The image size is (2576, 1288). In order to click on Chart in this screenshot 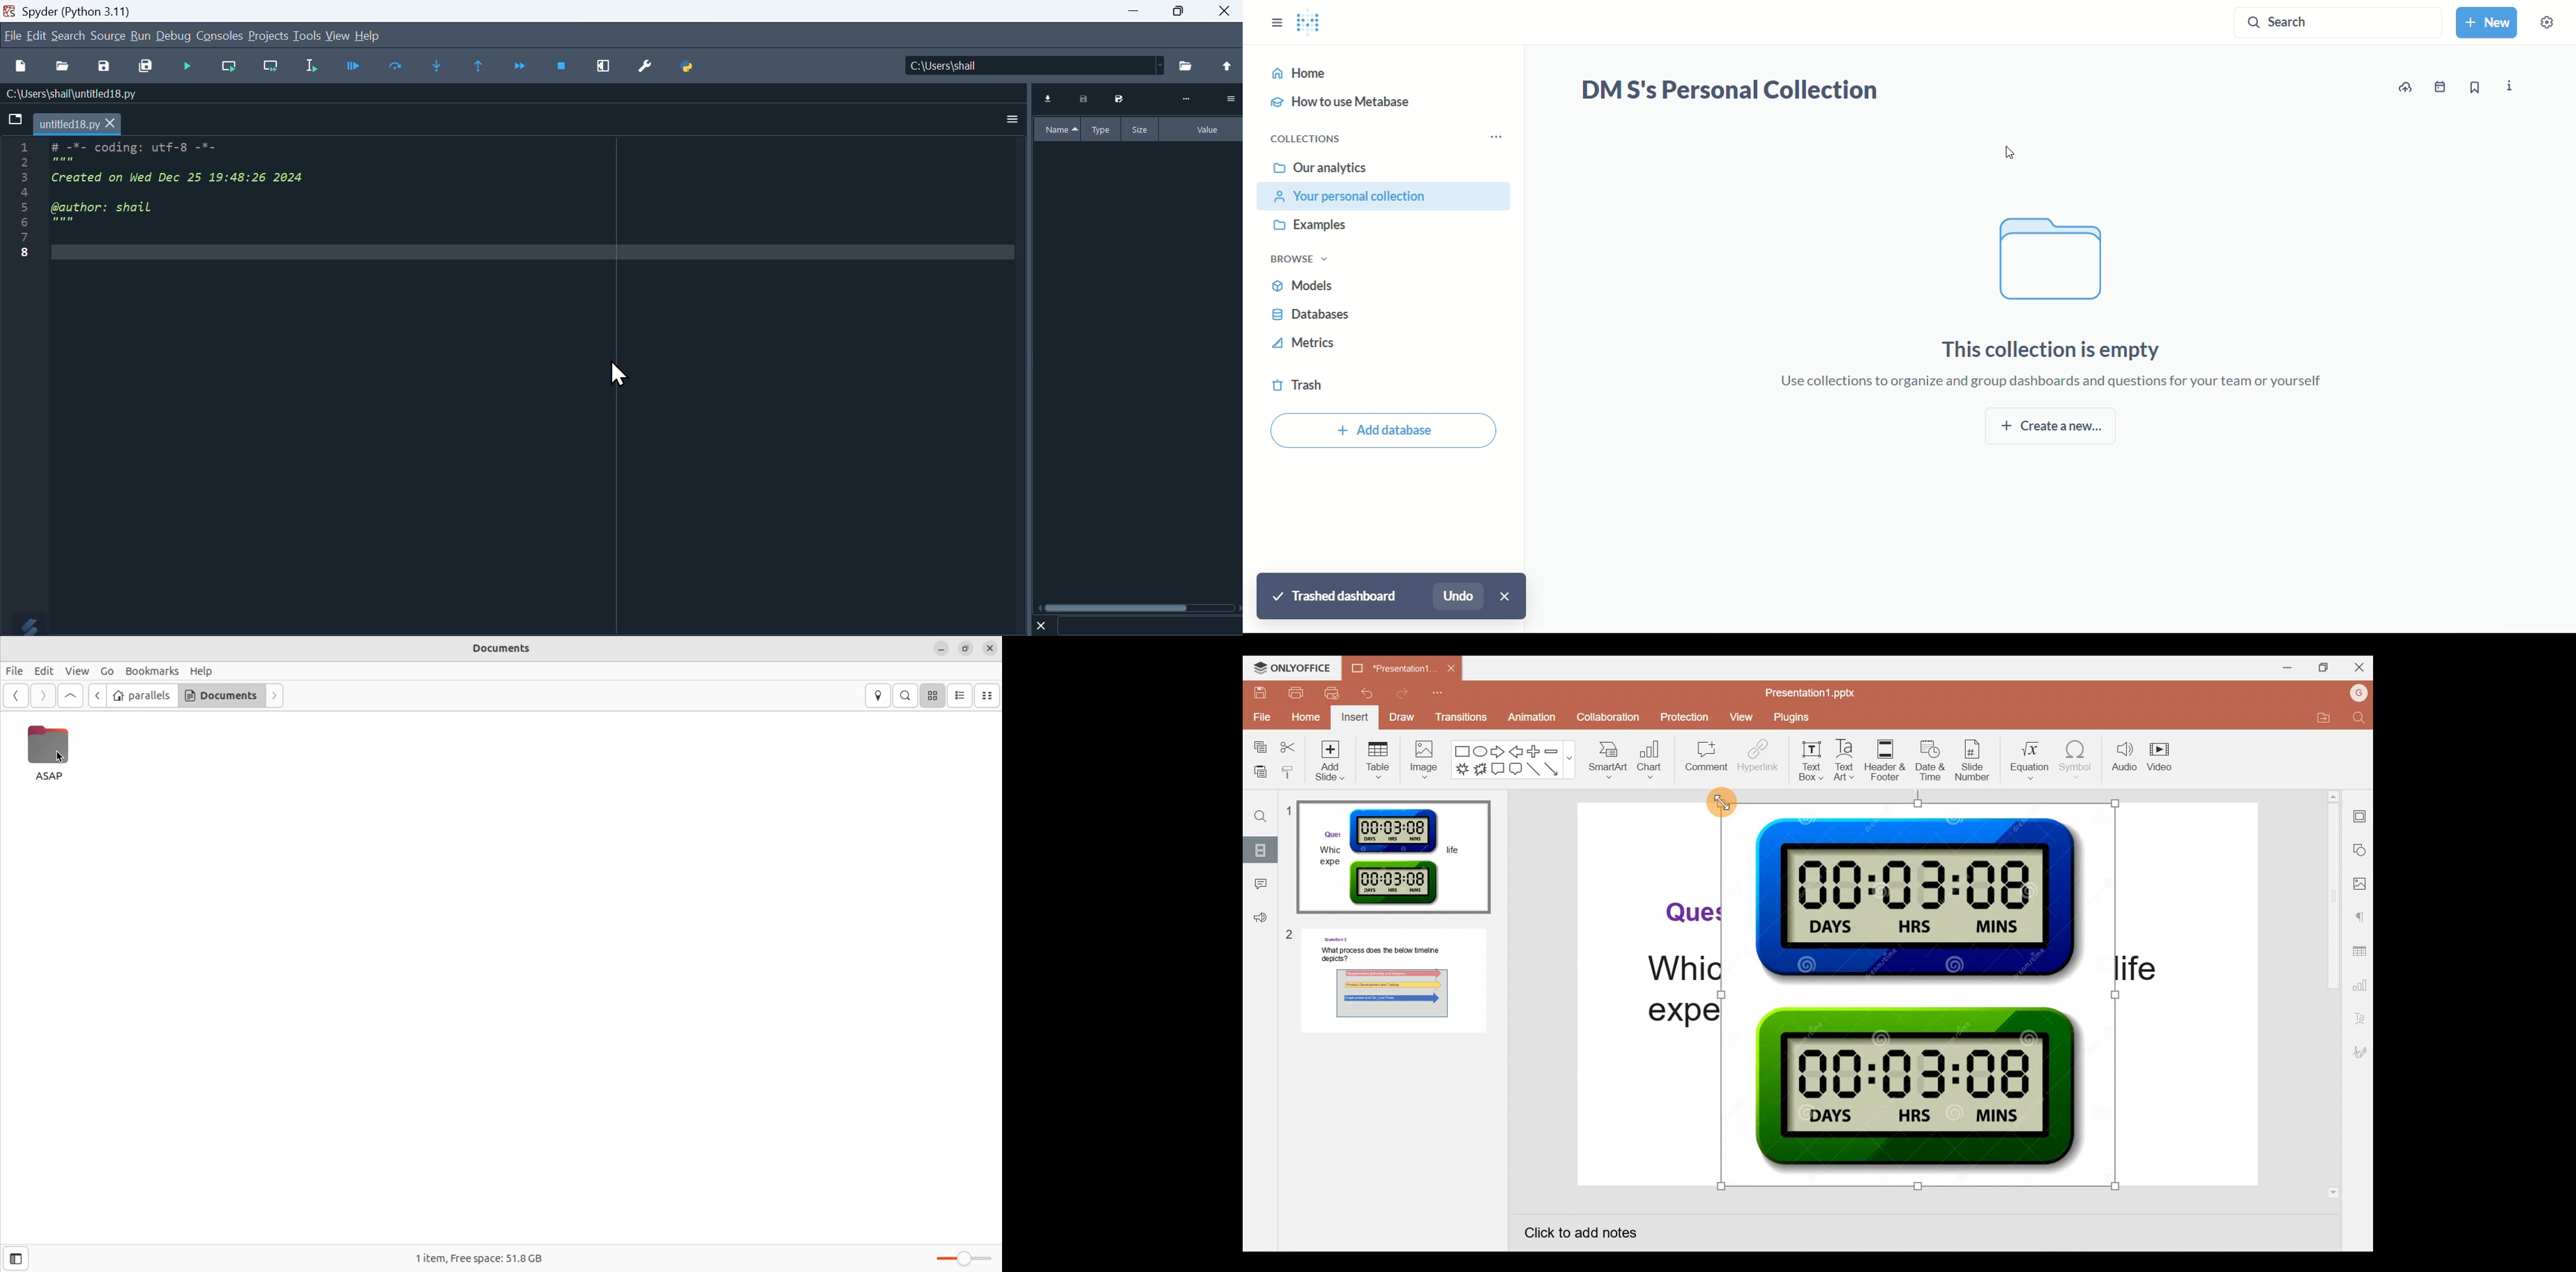, I will do `click(1651, 761)`.